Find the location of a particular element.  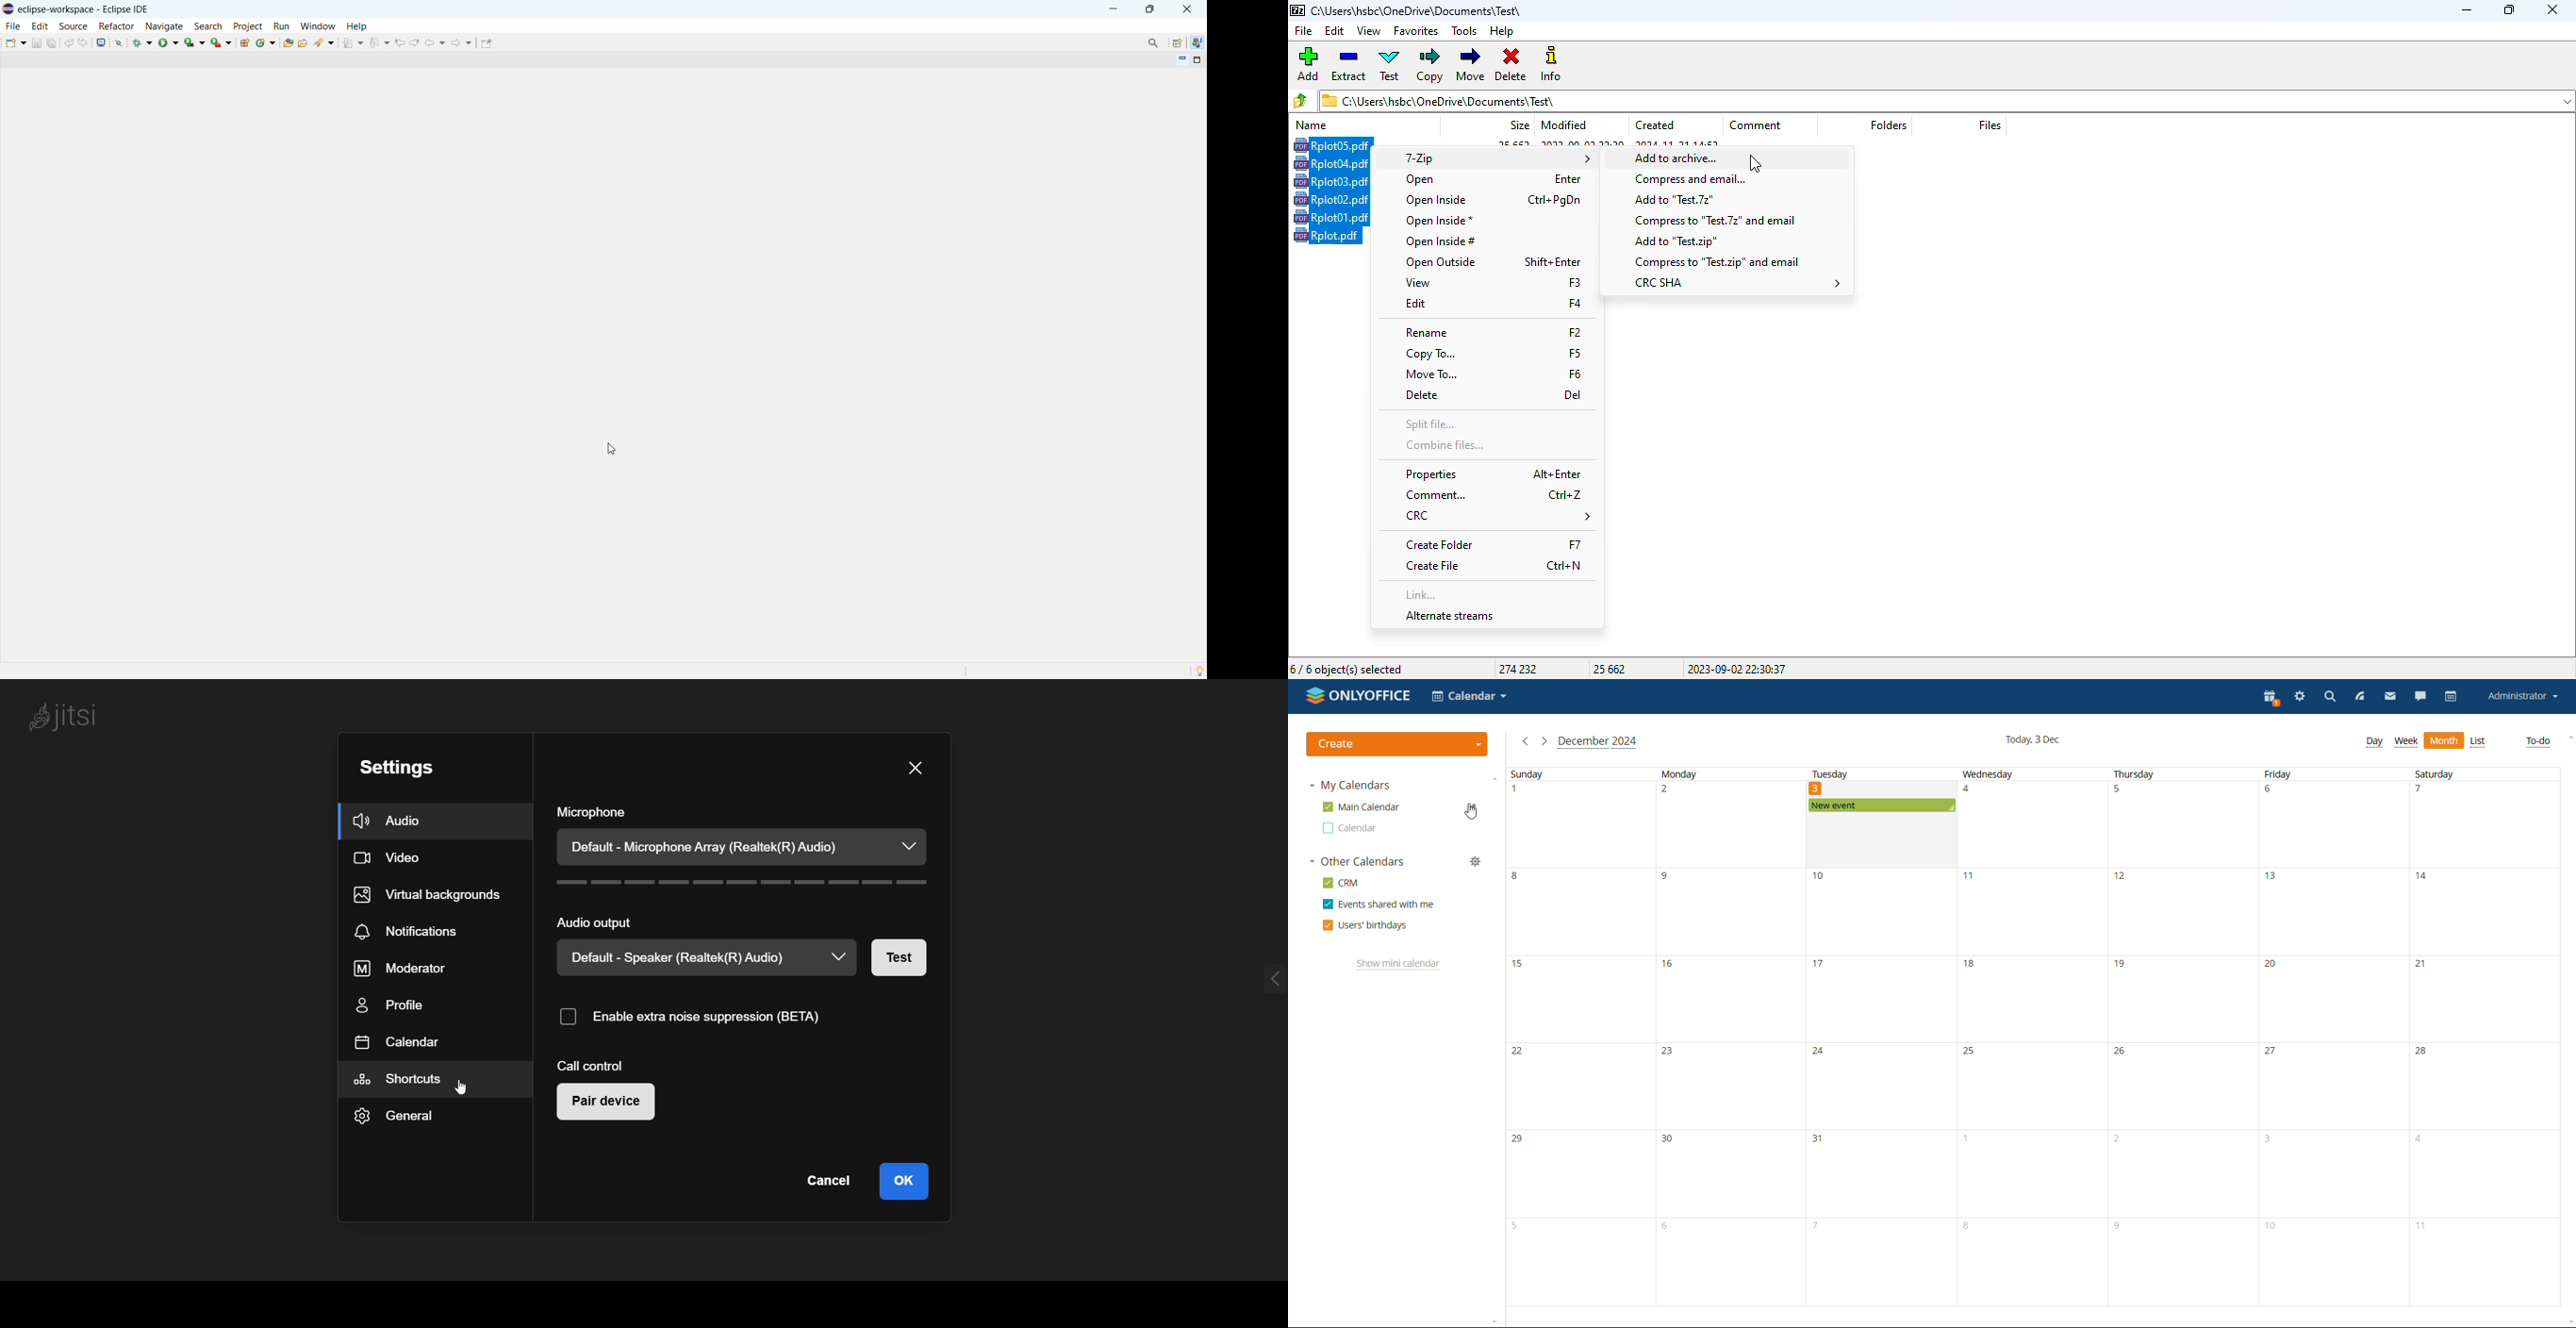

help is located at coordinates (357, 26).